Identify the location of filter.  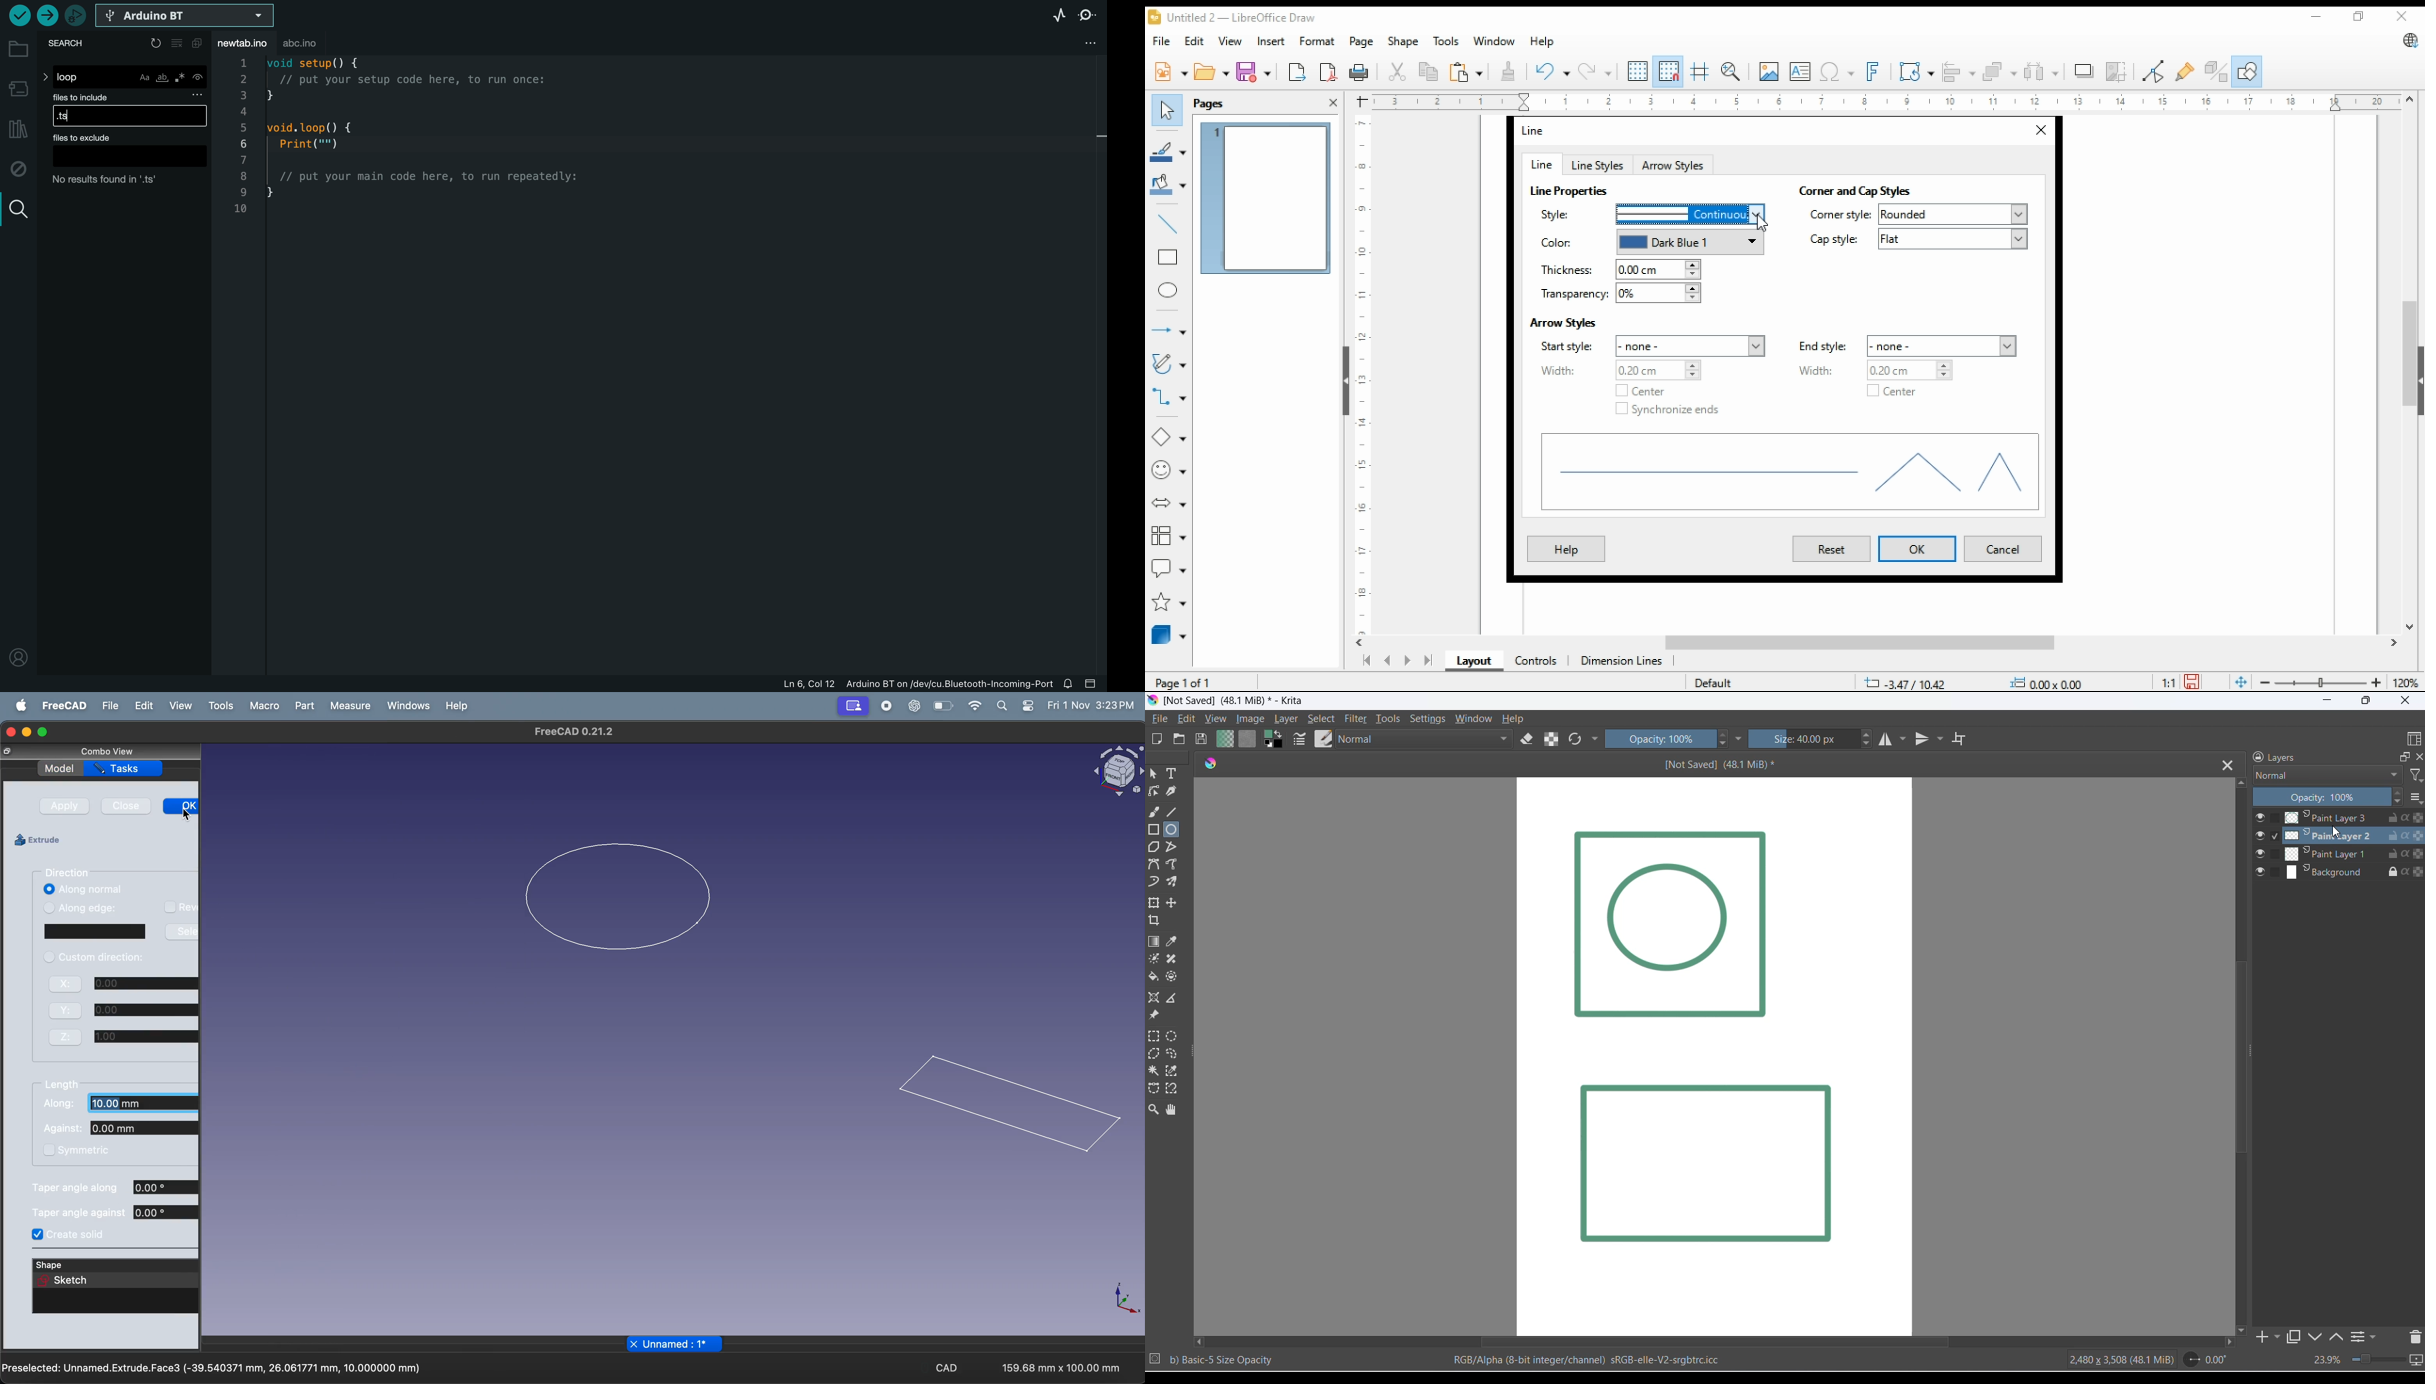
(1353, 720).